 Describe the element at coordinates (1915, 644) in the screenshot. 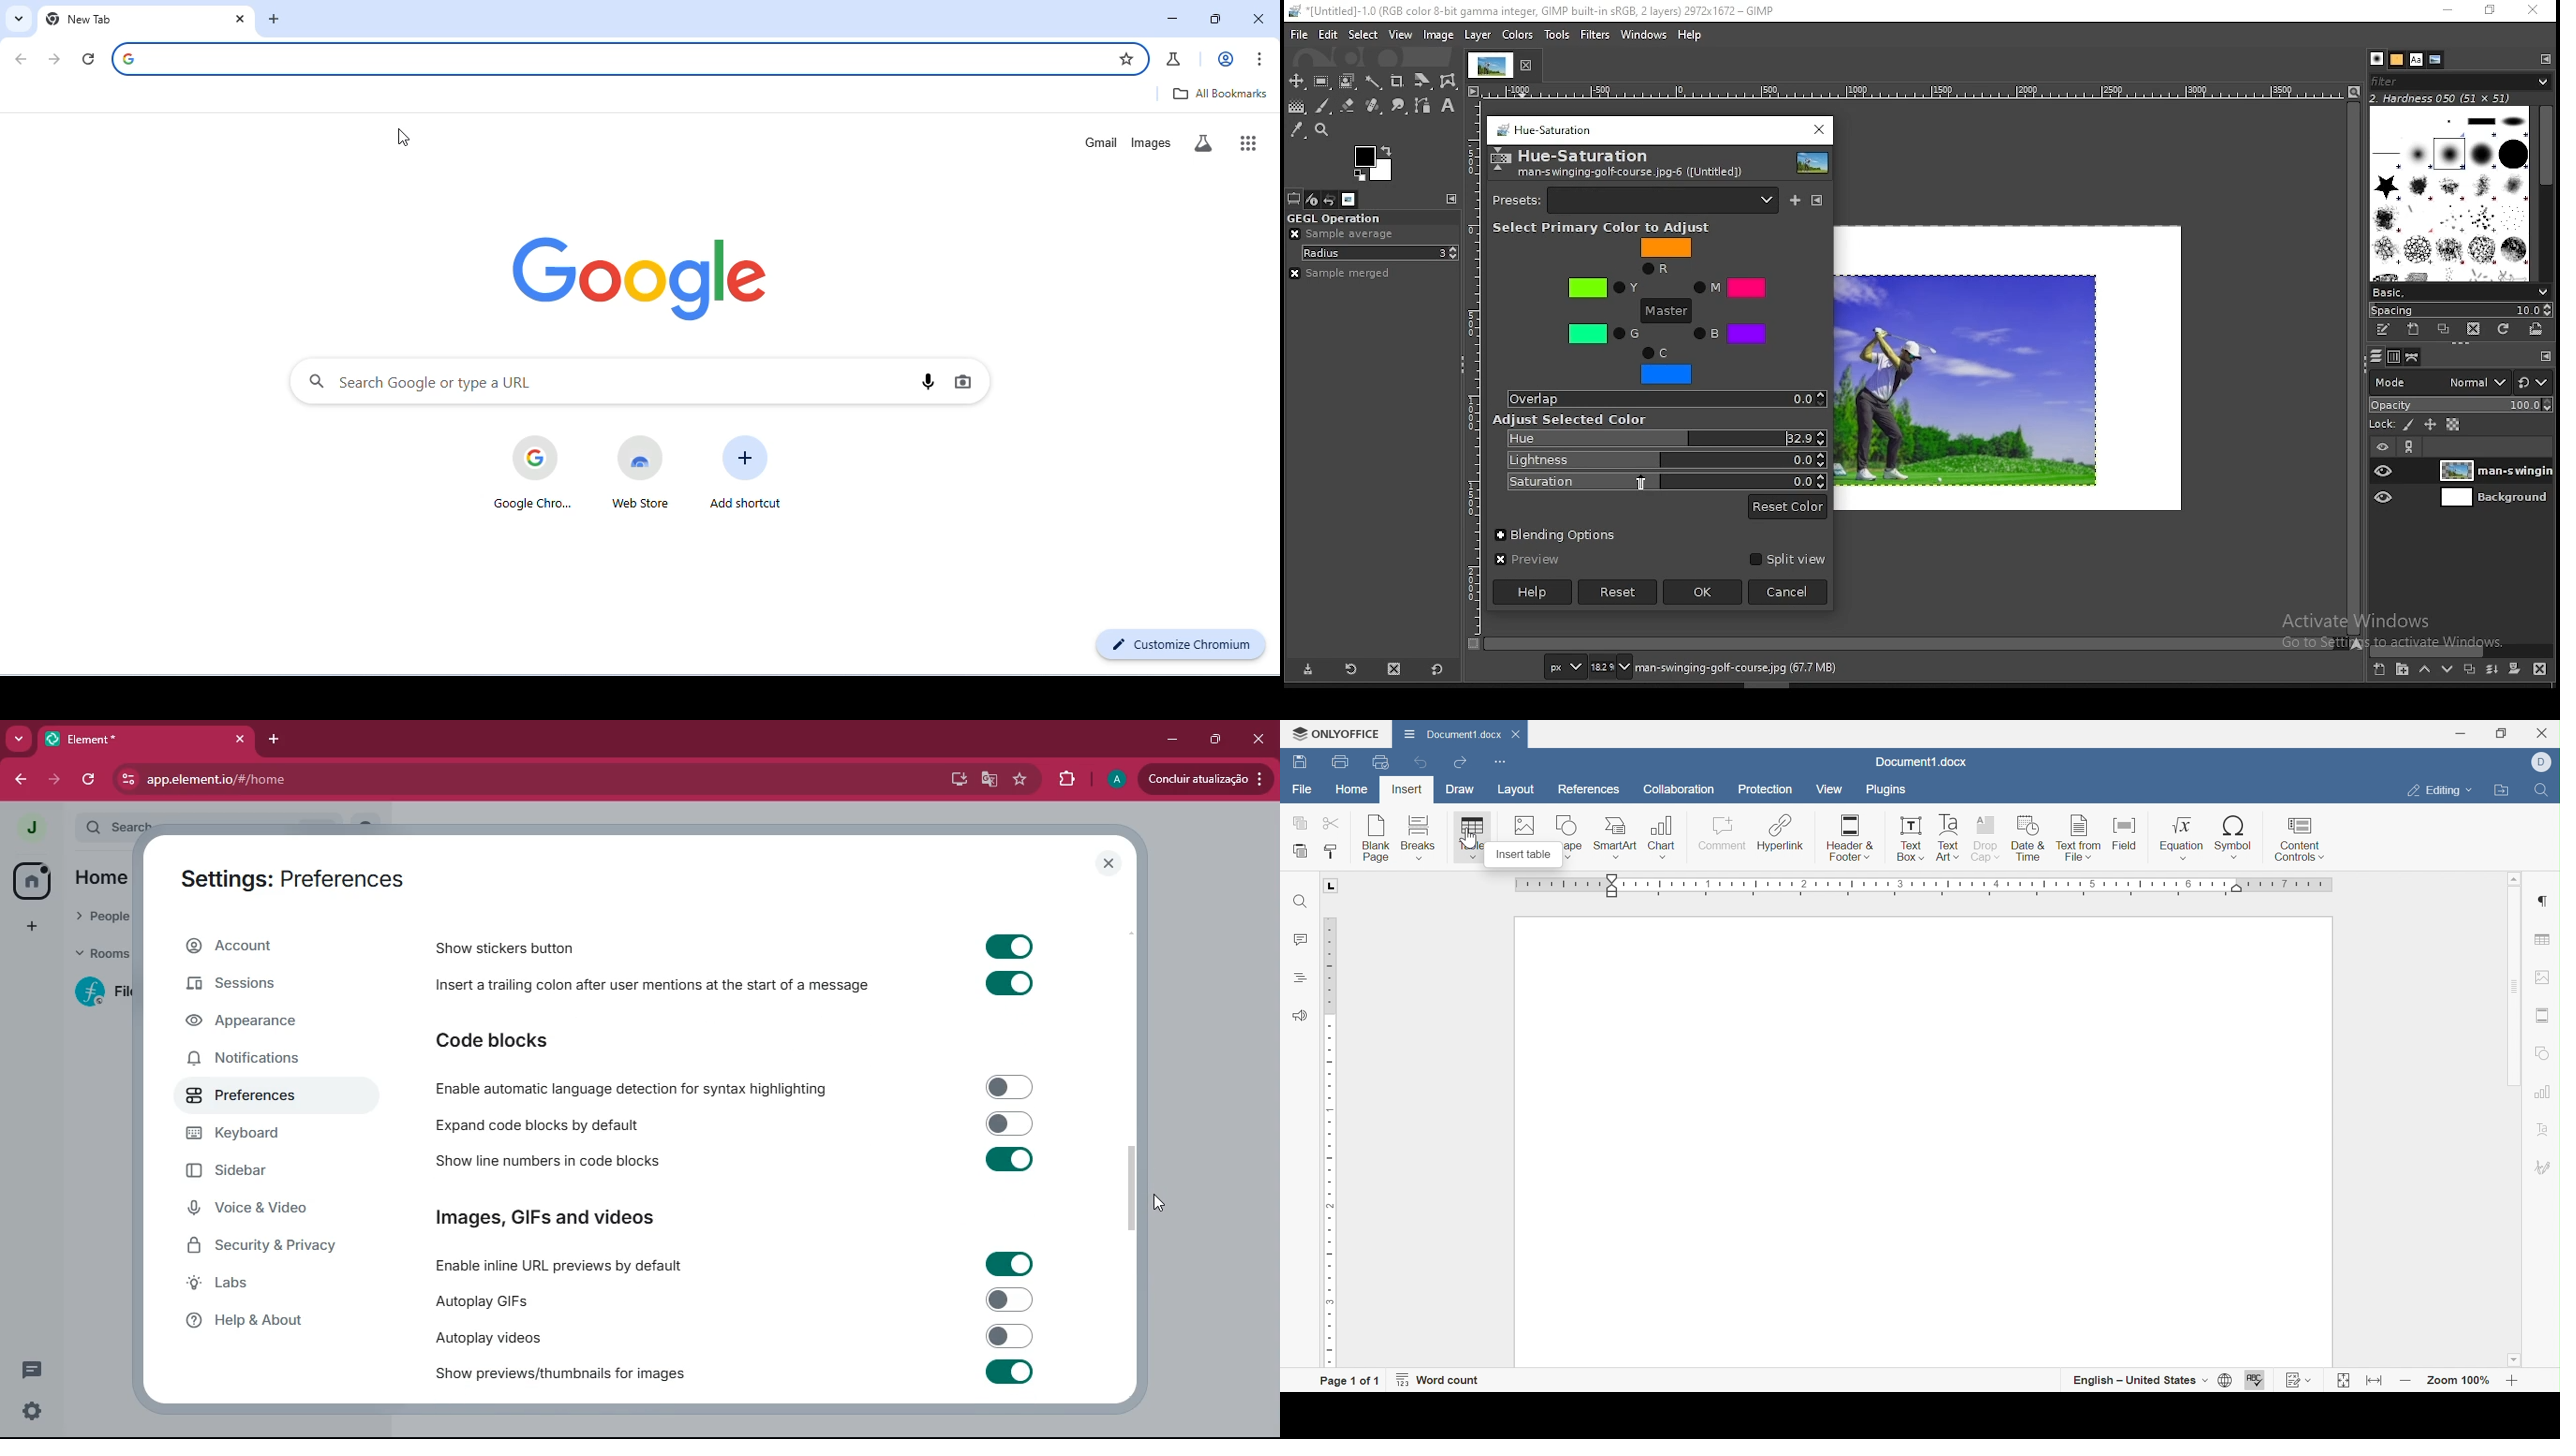

I see `scroll bar` at that location.